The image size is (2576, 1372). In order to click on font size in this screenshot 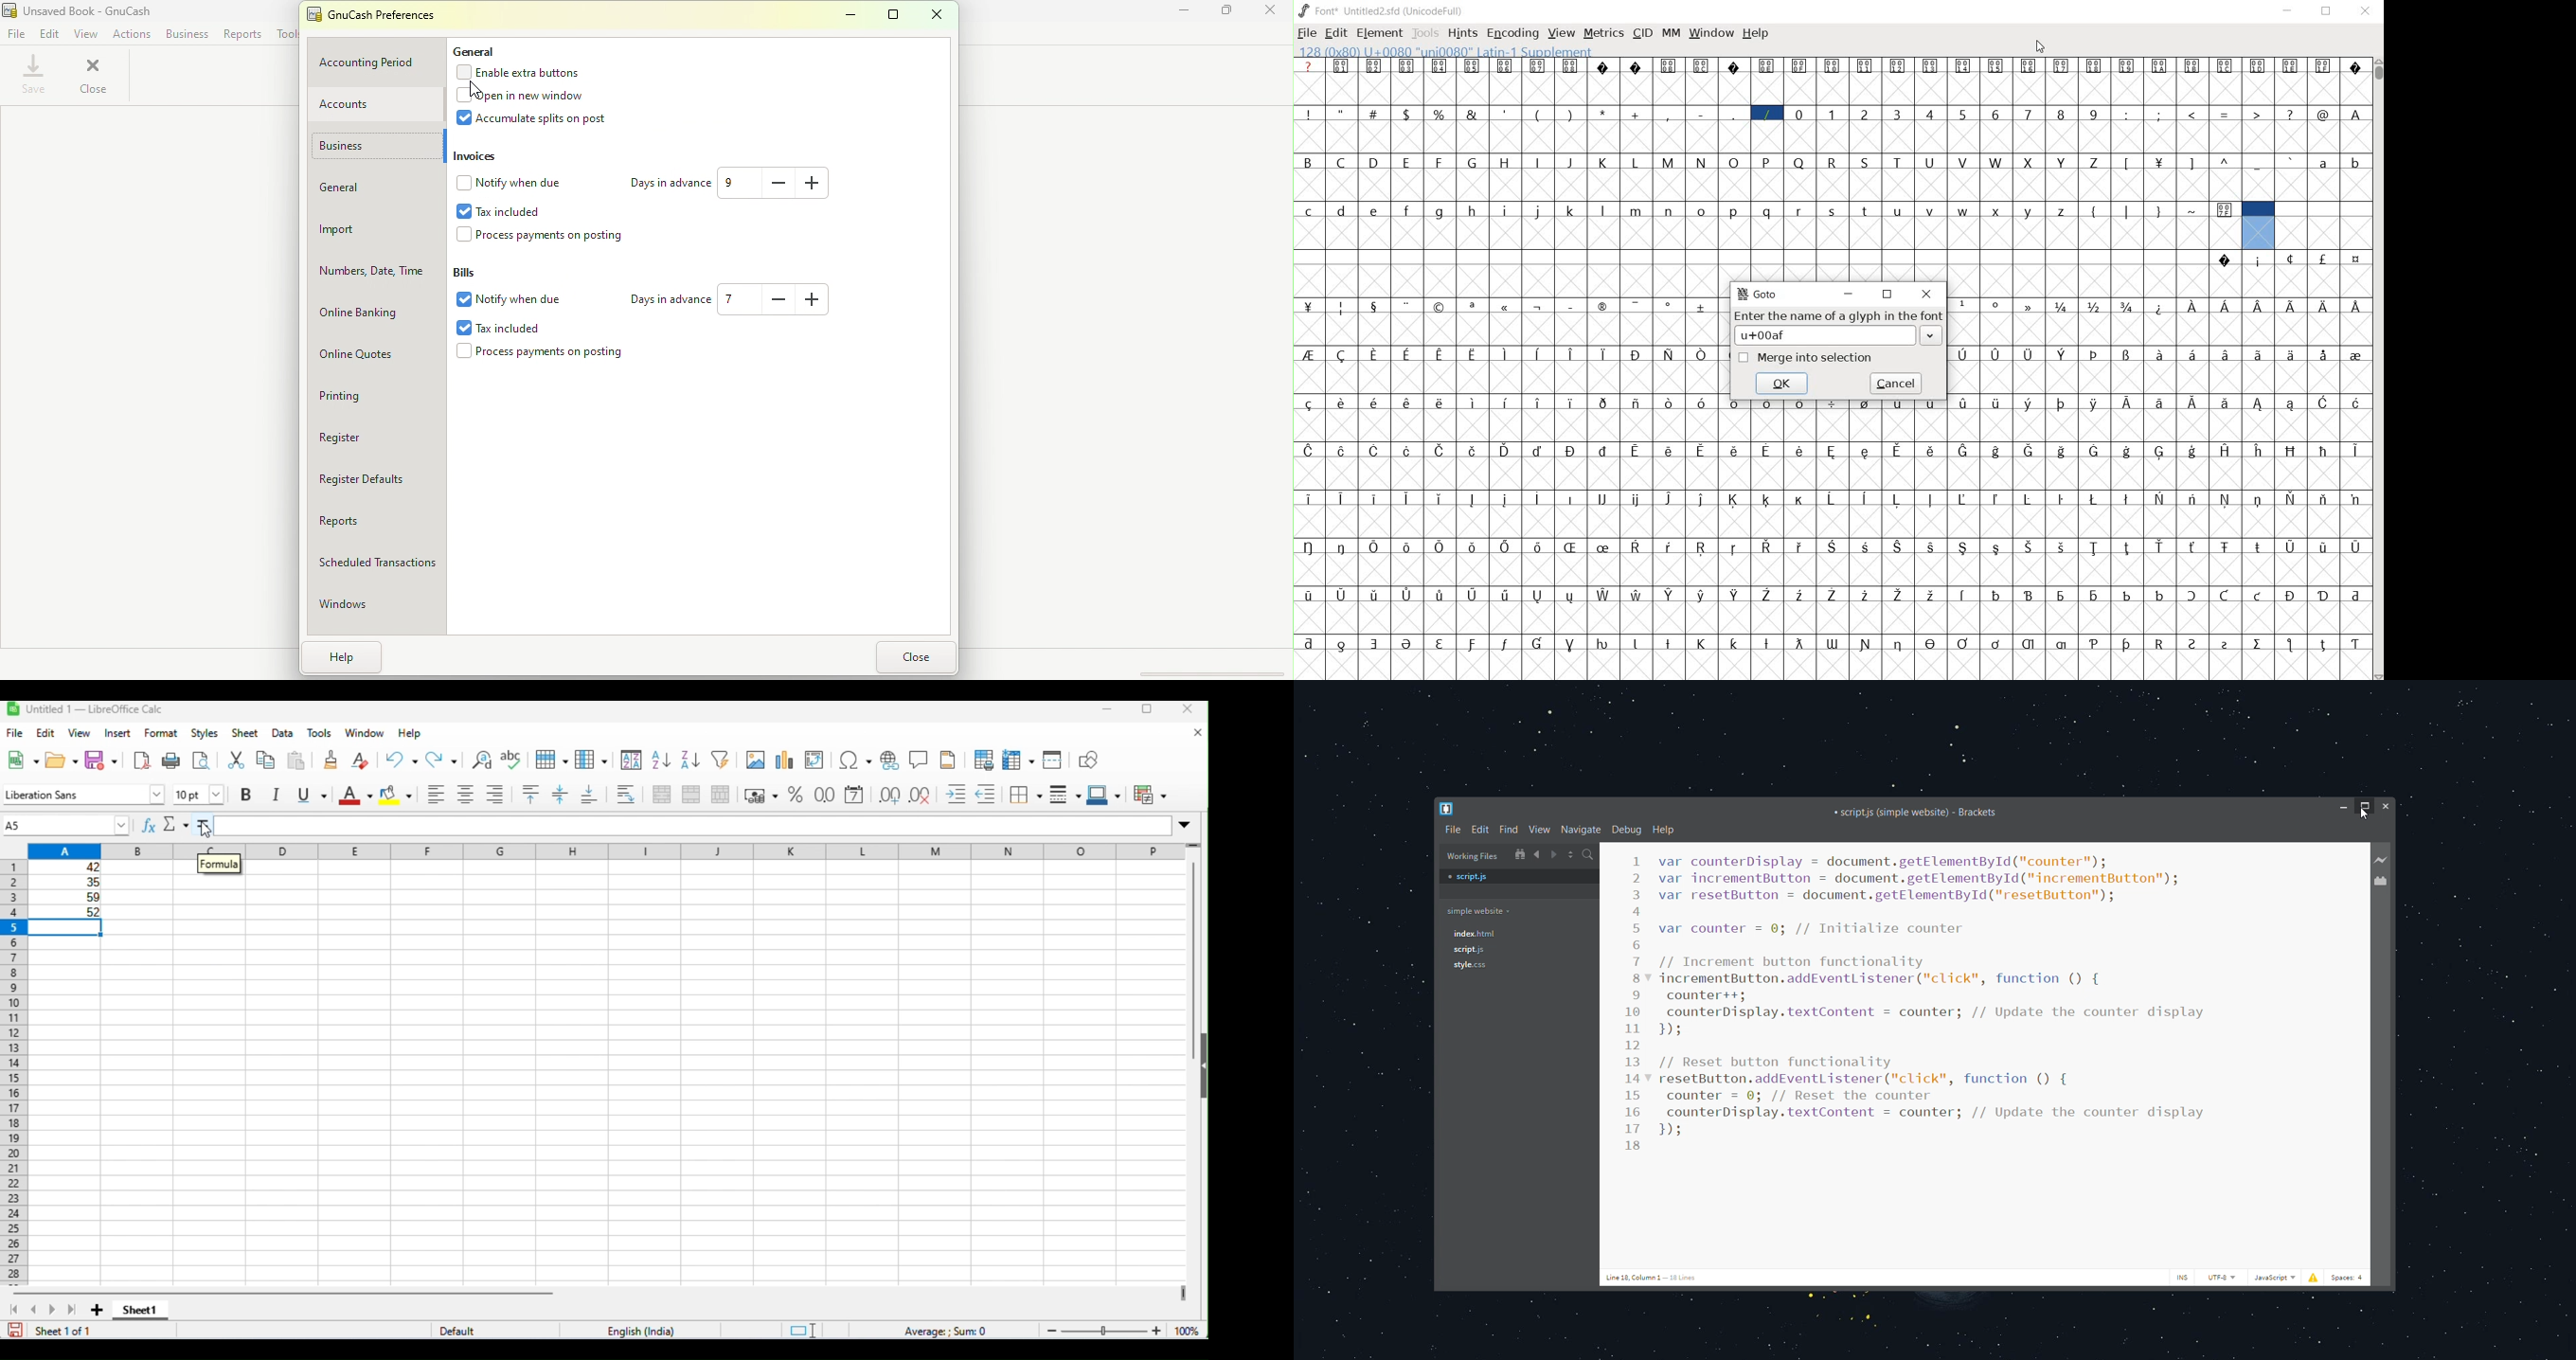, I will do `click(199, 794)`.